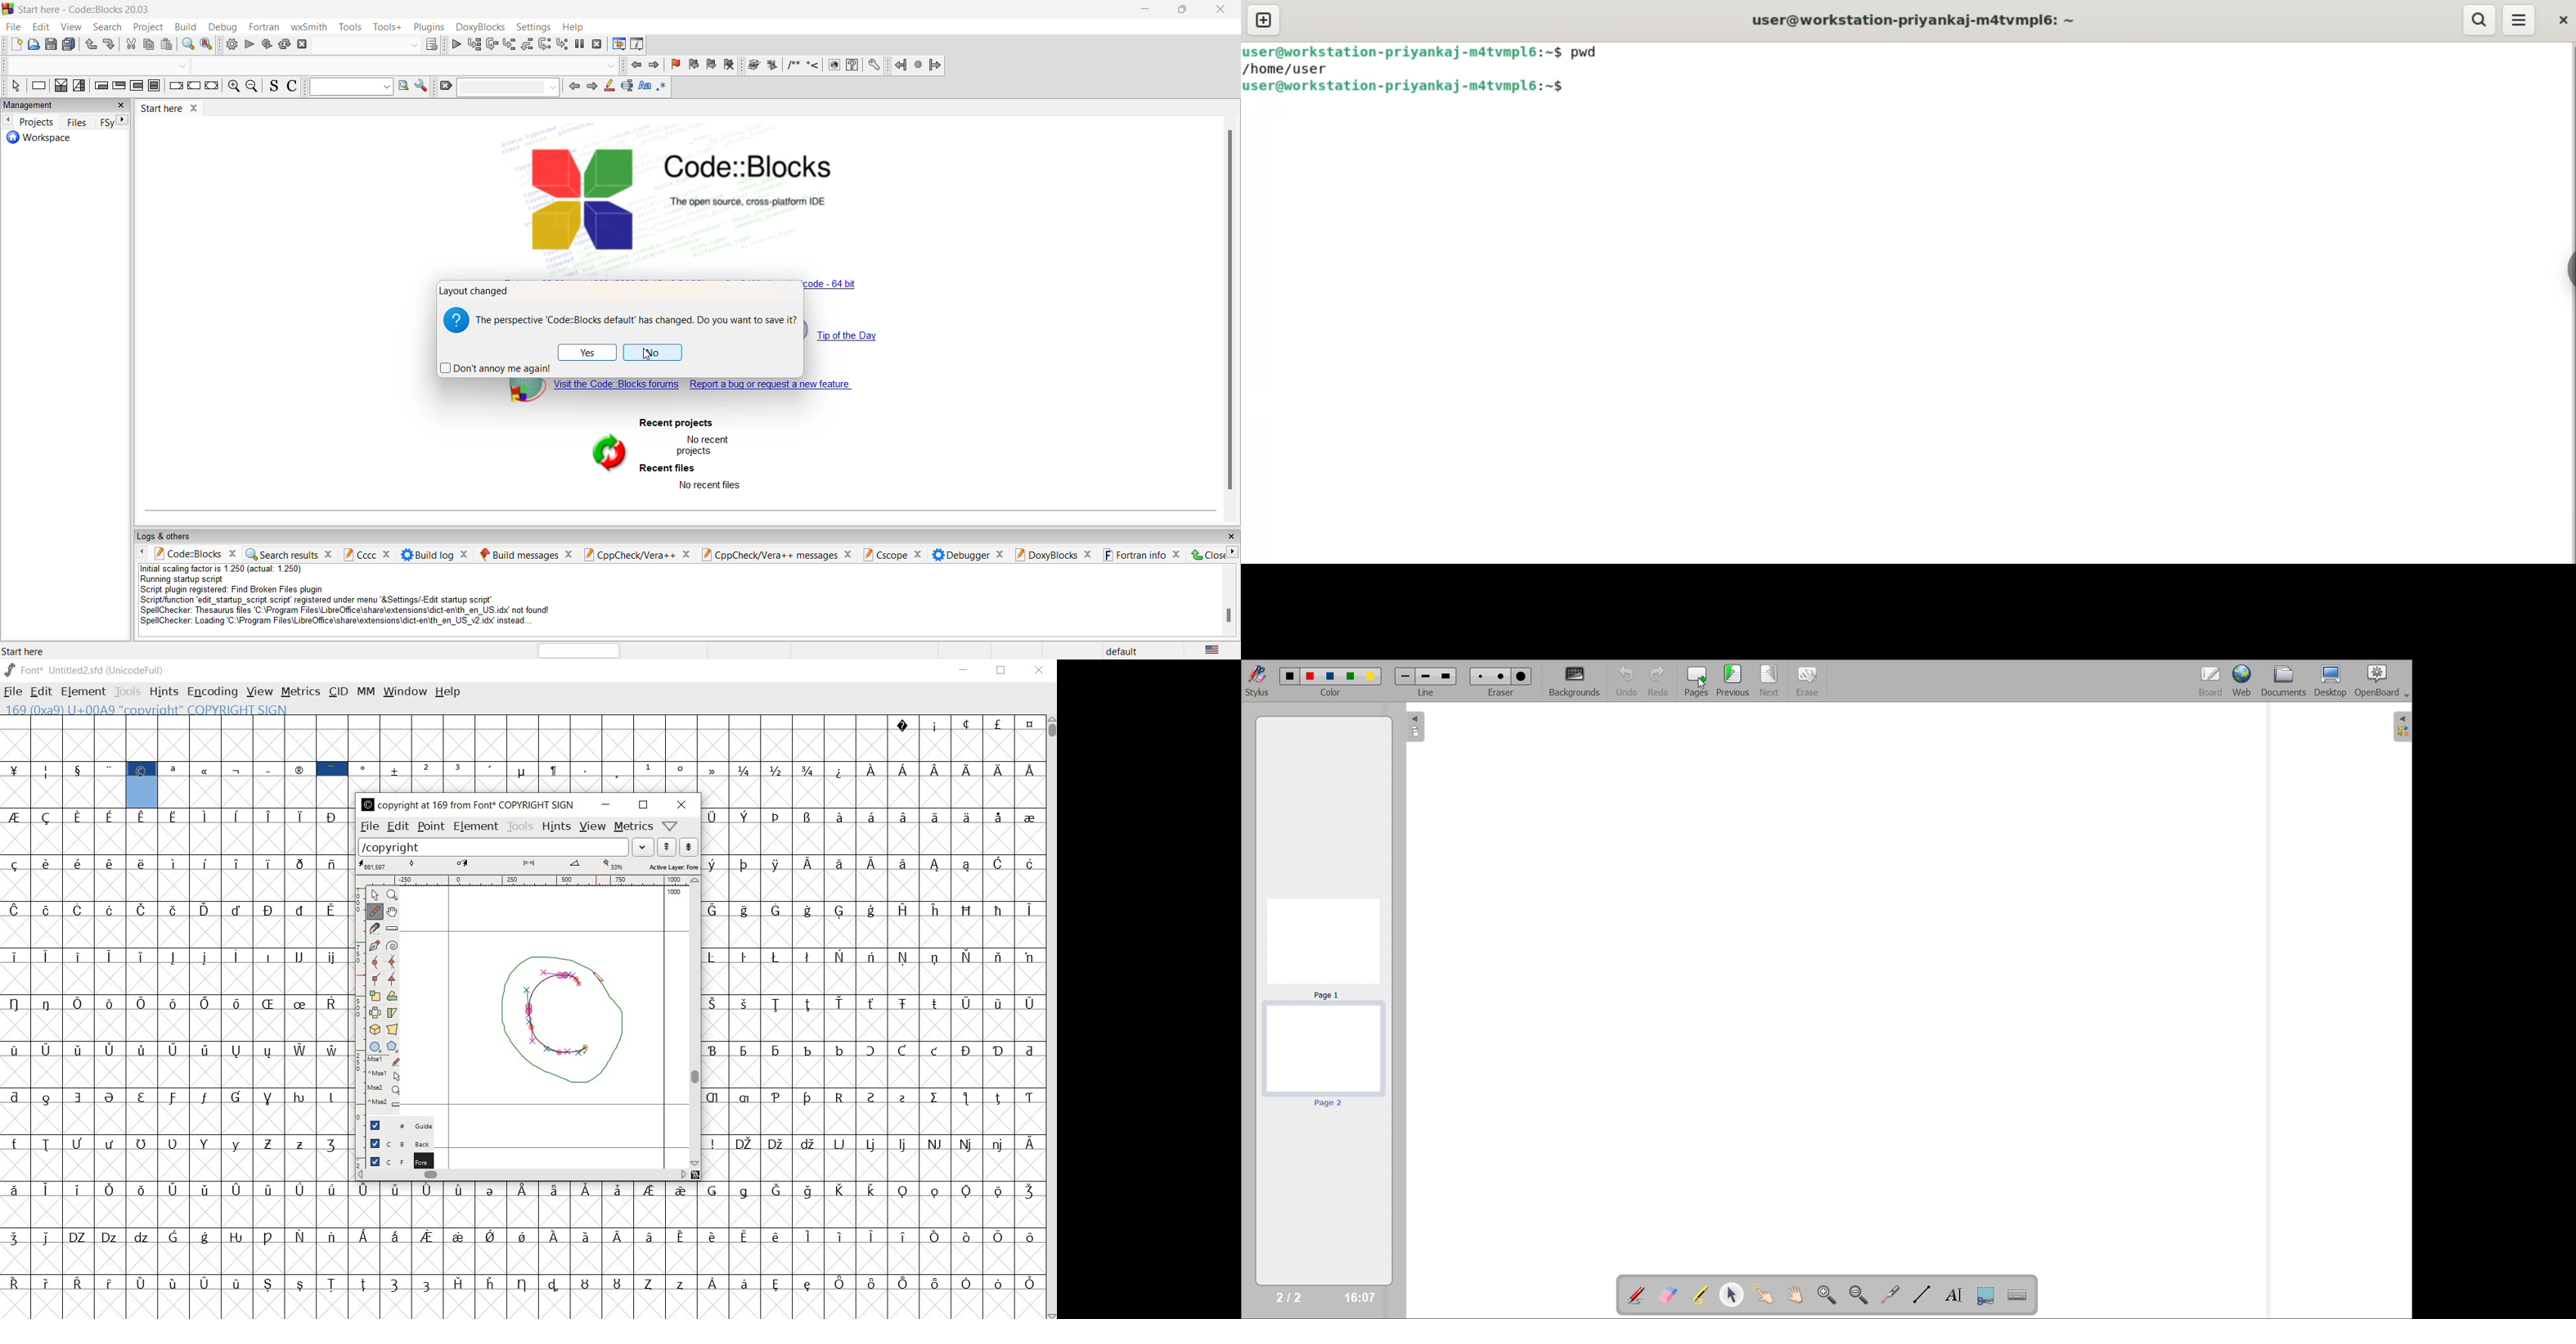 This screenshot has width=2576, height=1344. What do you see at coordinates (396, 826) in the screenshot?
I see `edit` at bounding box center [396, 826].